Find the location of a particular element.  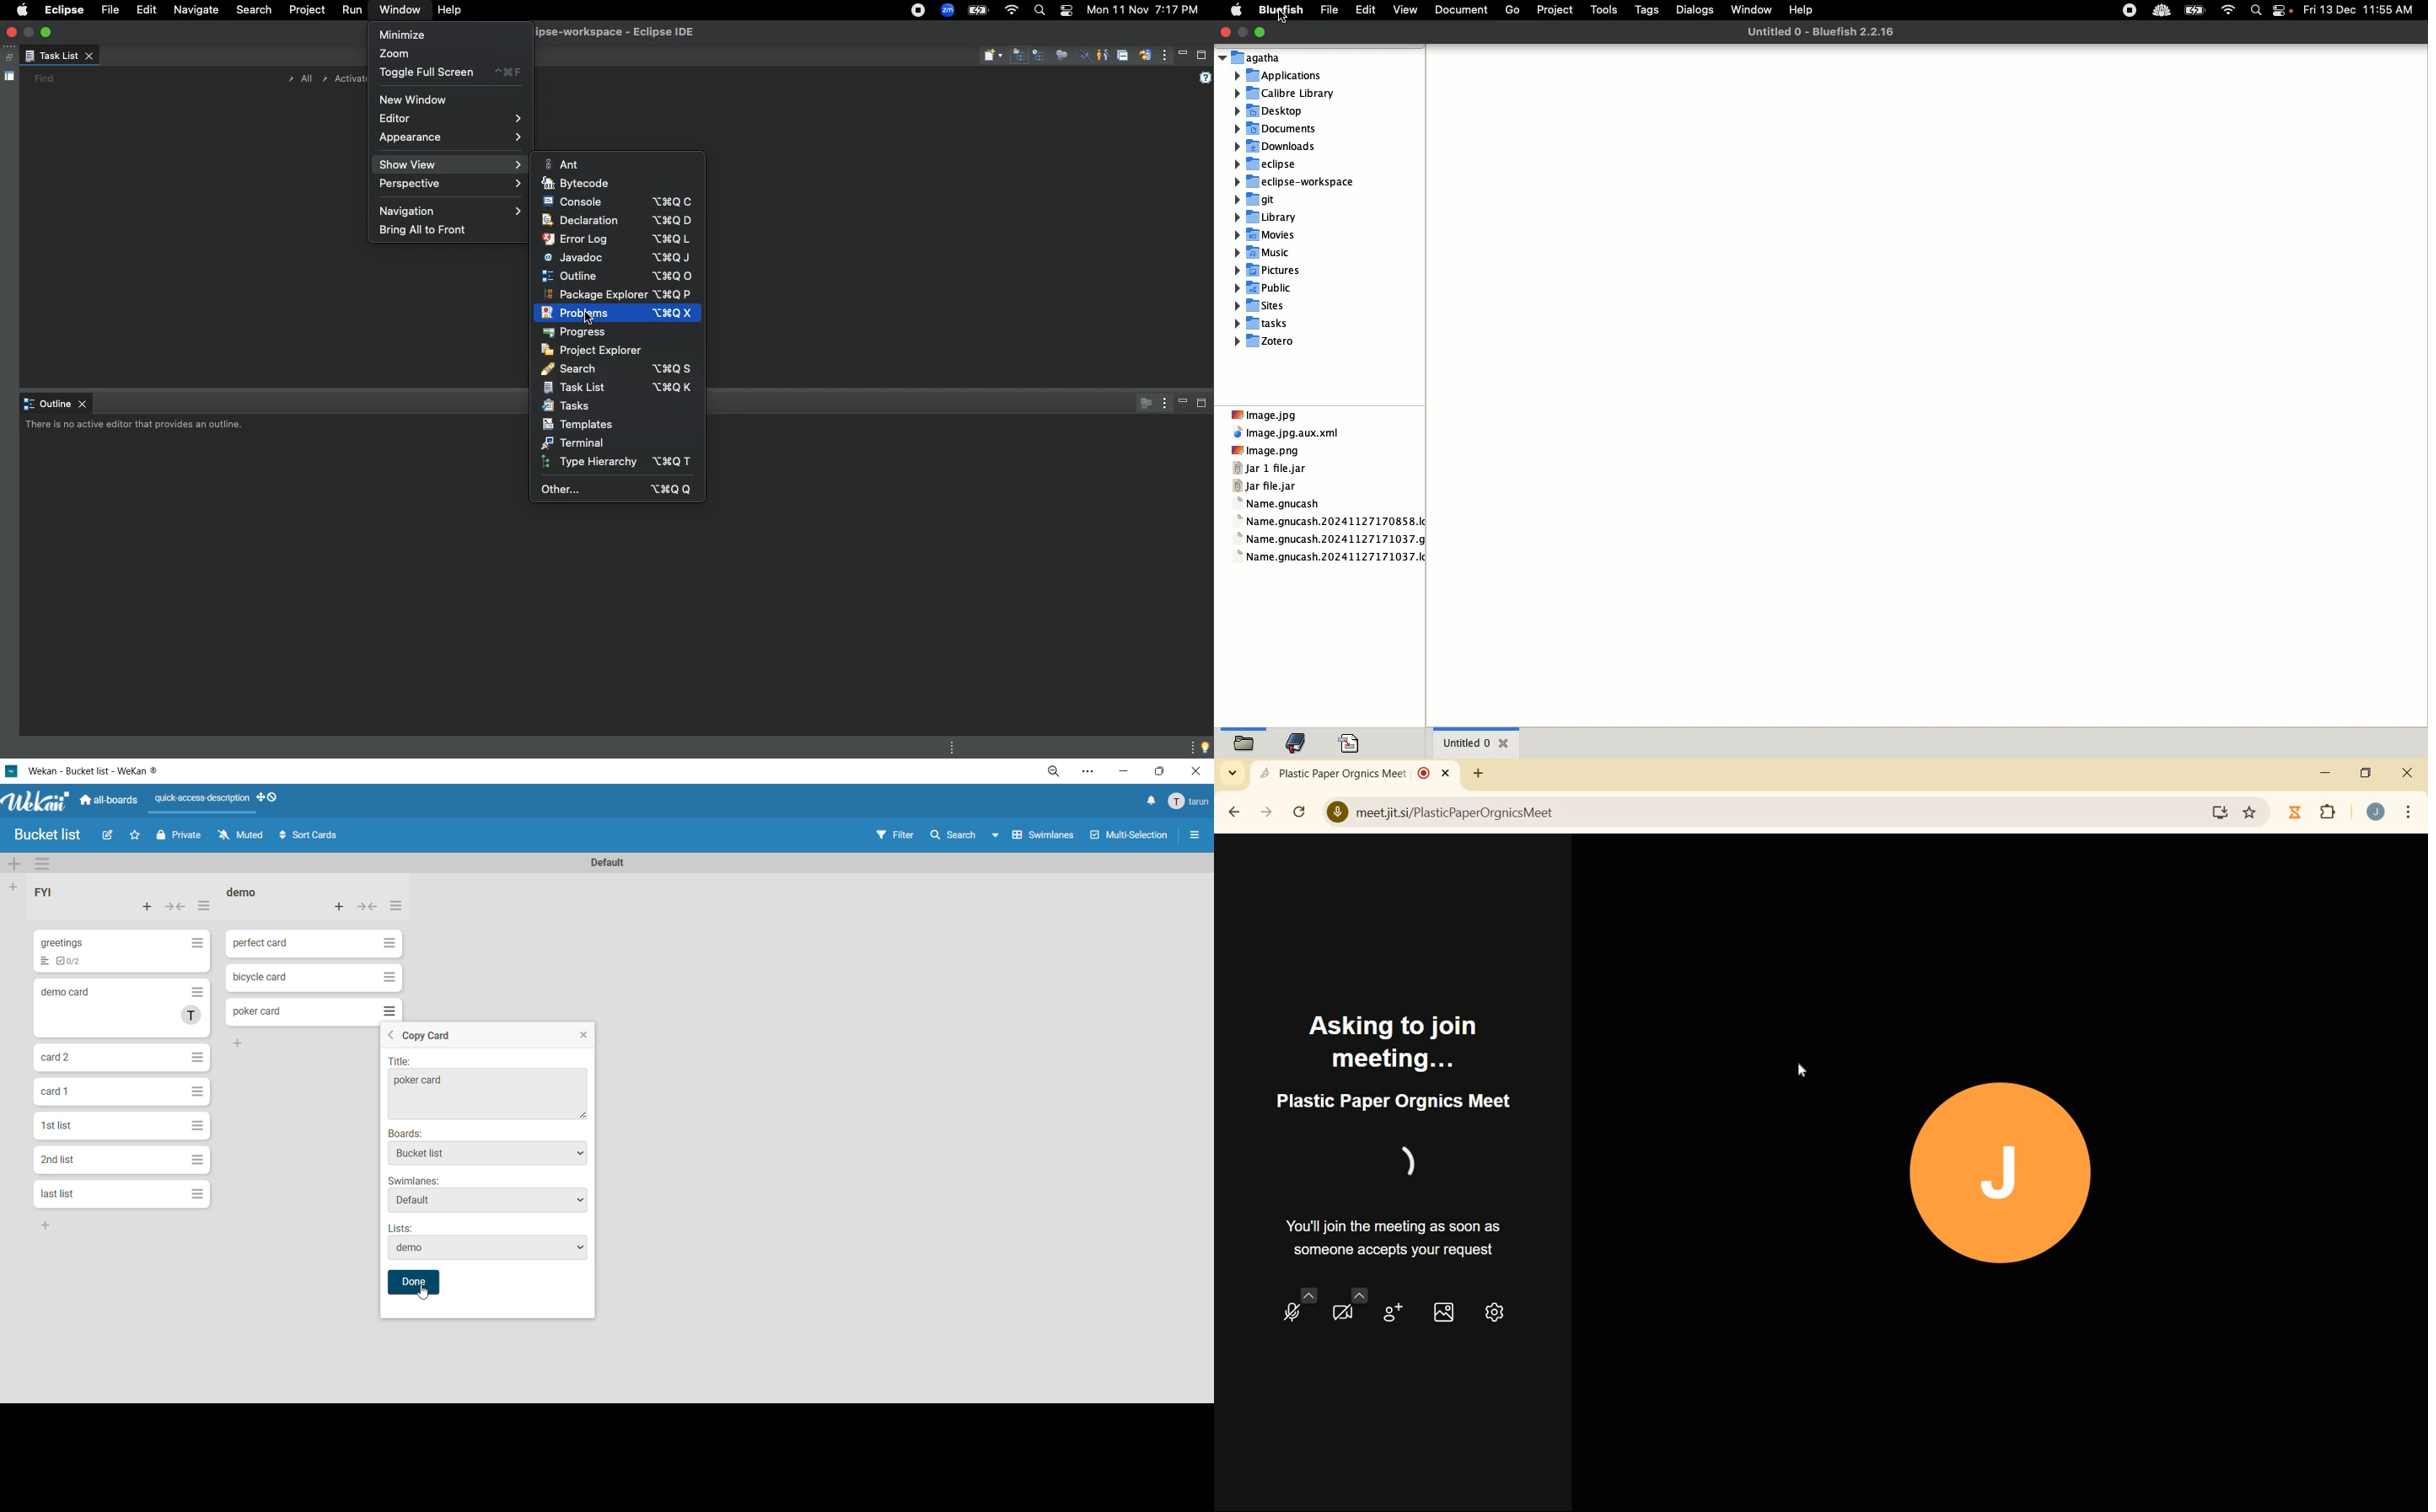

library is located at coordinates (1301, 738).